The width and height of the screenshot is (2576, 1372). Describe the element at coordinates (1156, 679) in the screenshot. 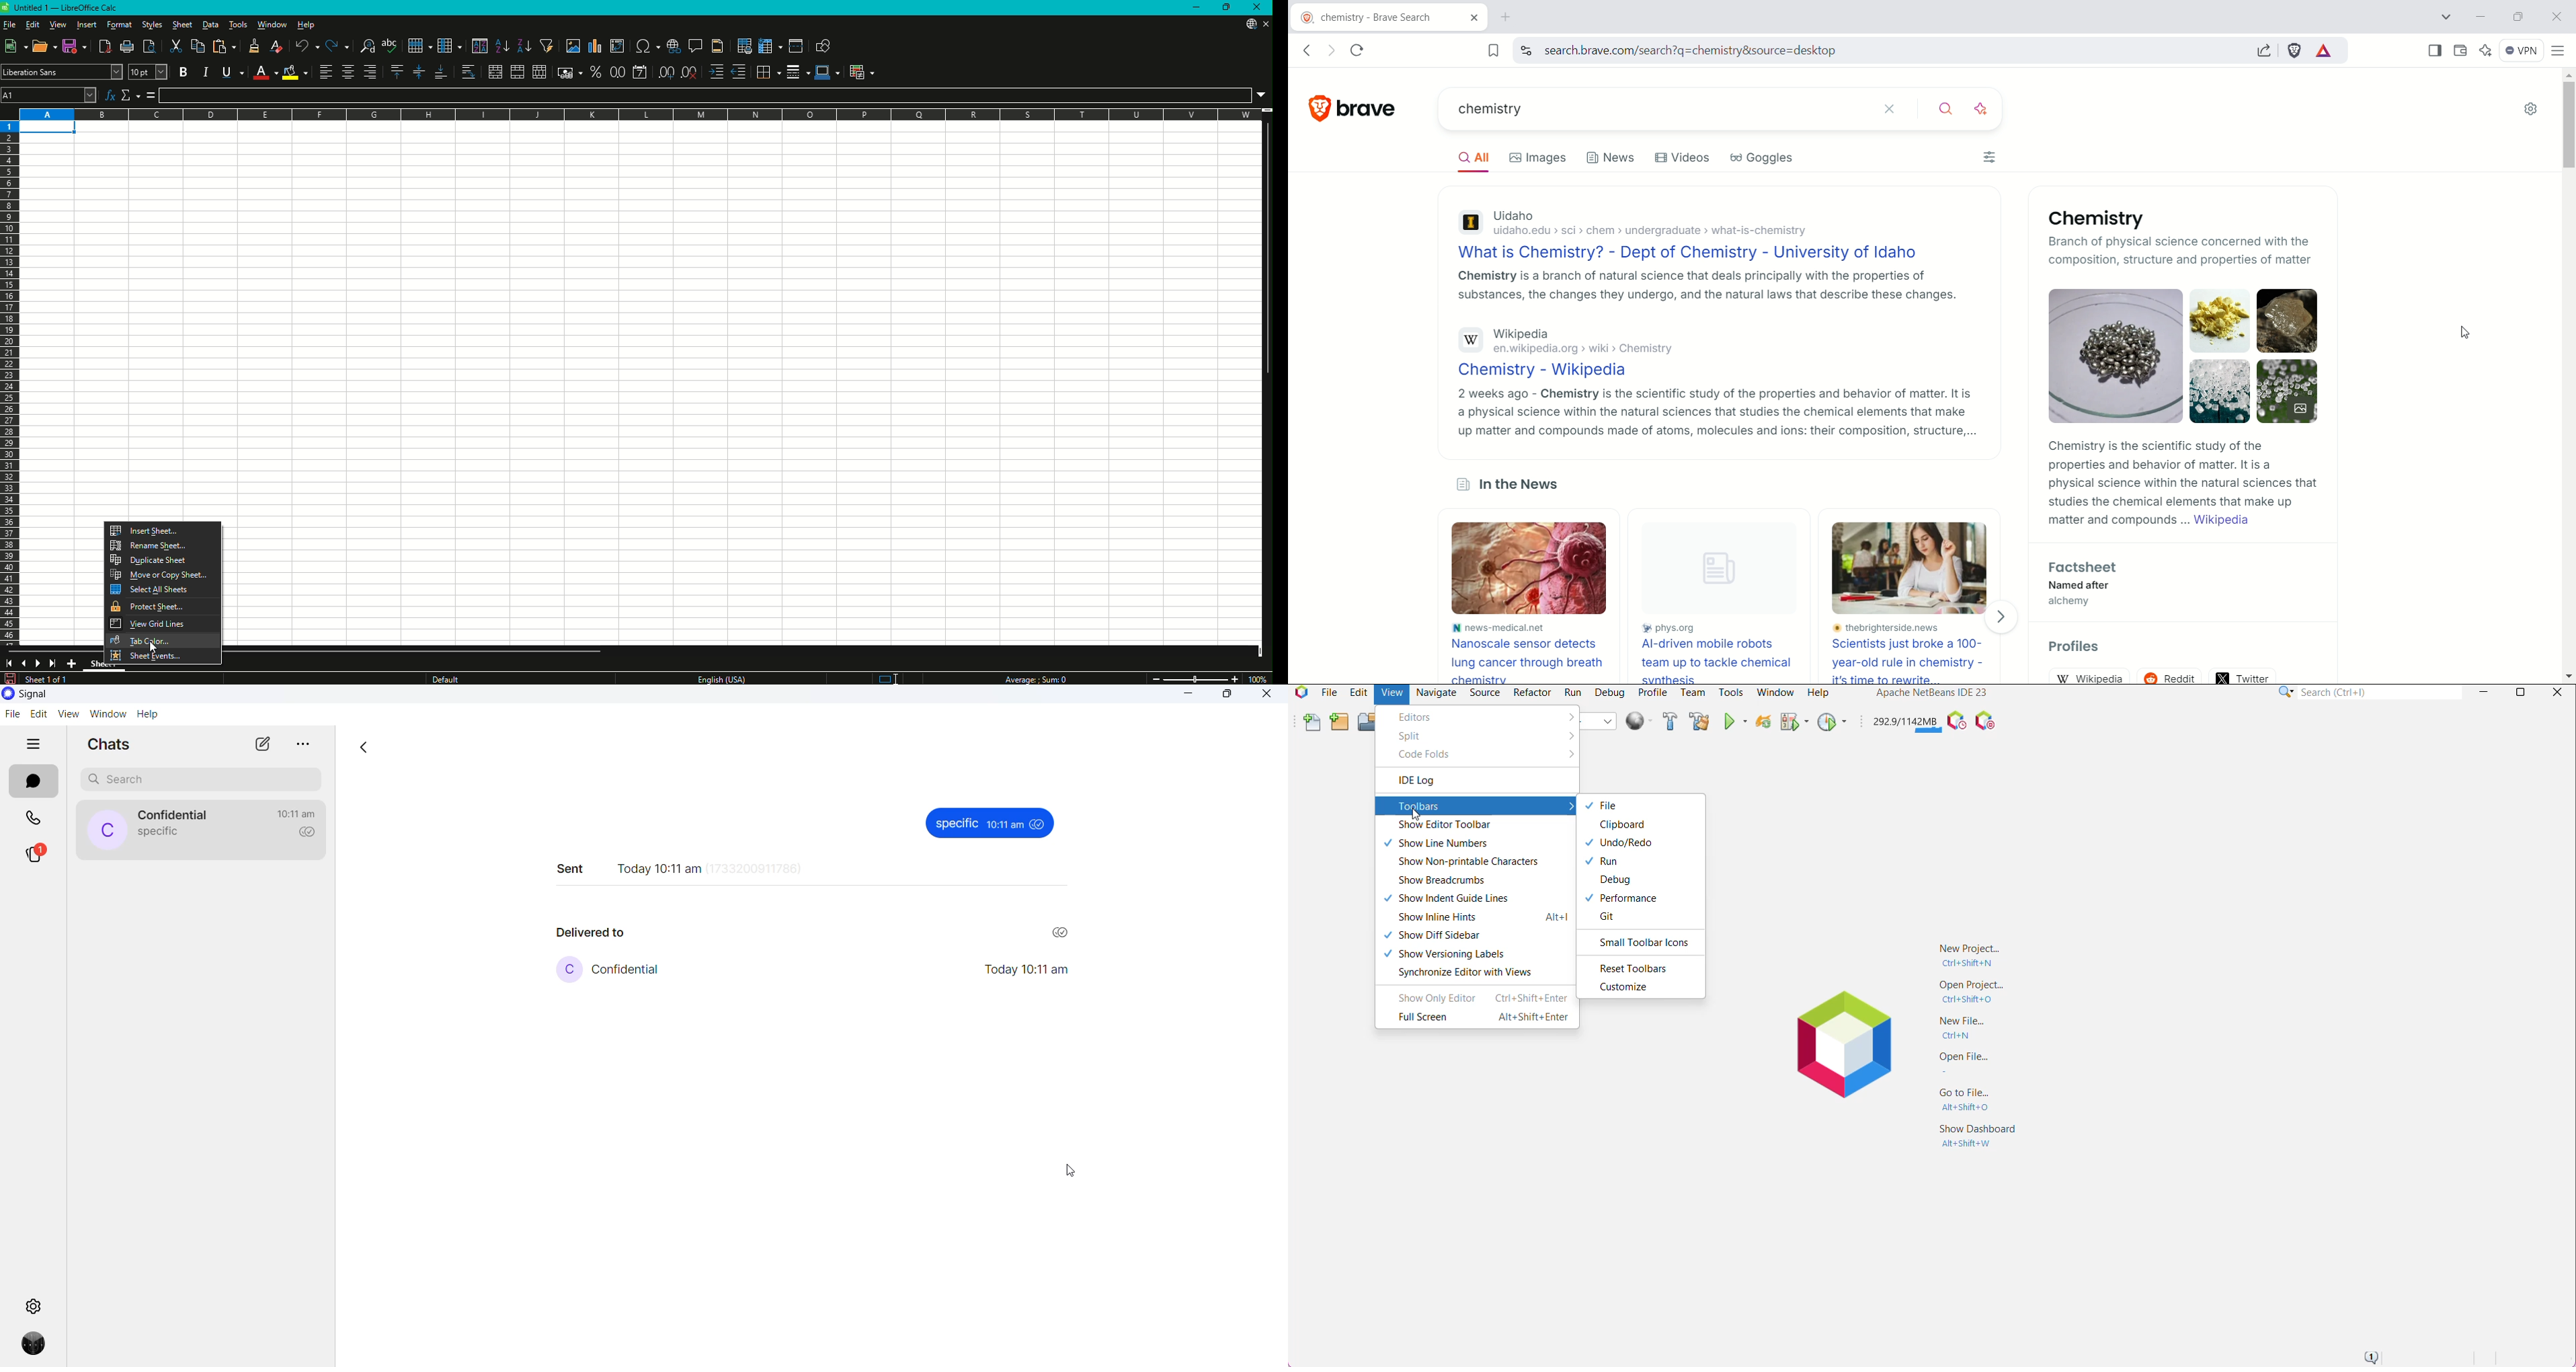

I see `Zoom out` at that location.